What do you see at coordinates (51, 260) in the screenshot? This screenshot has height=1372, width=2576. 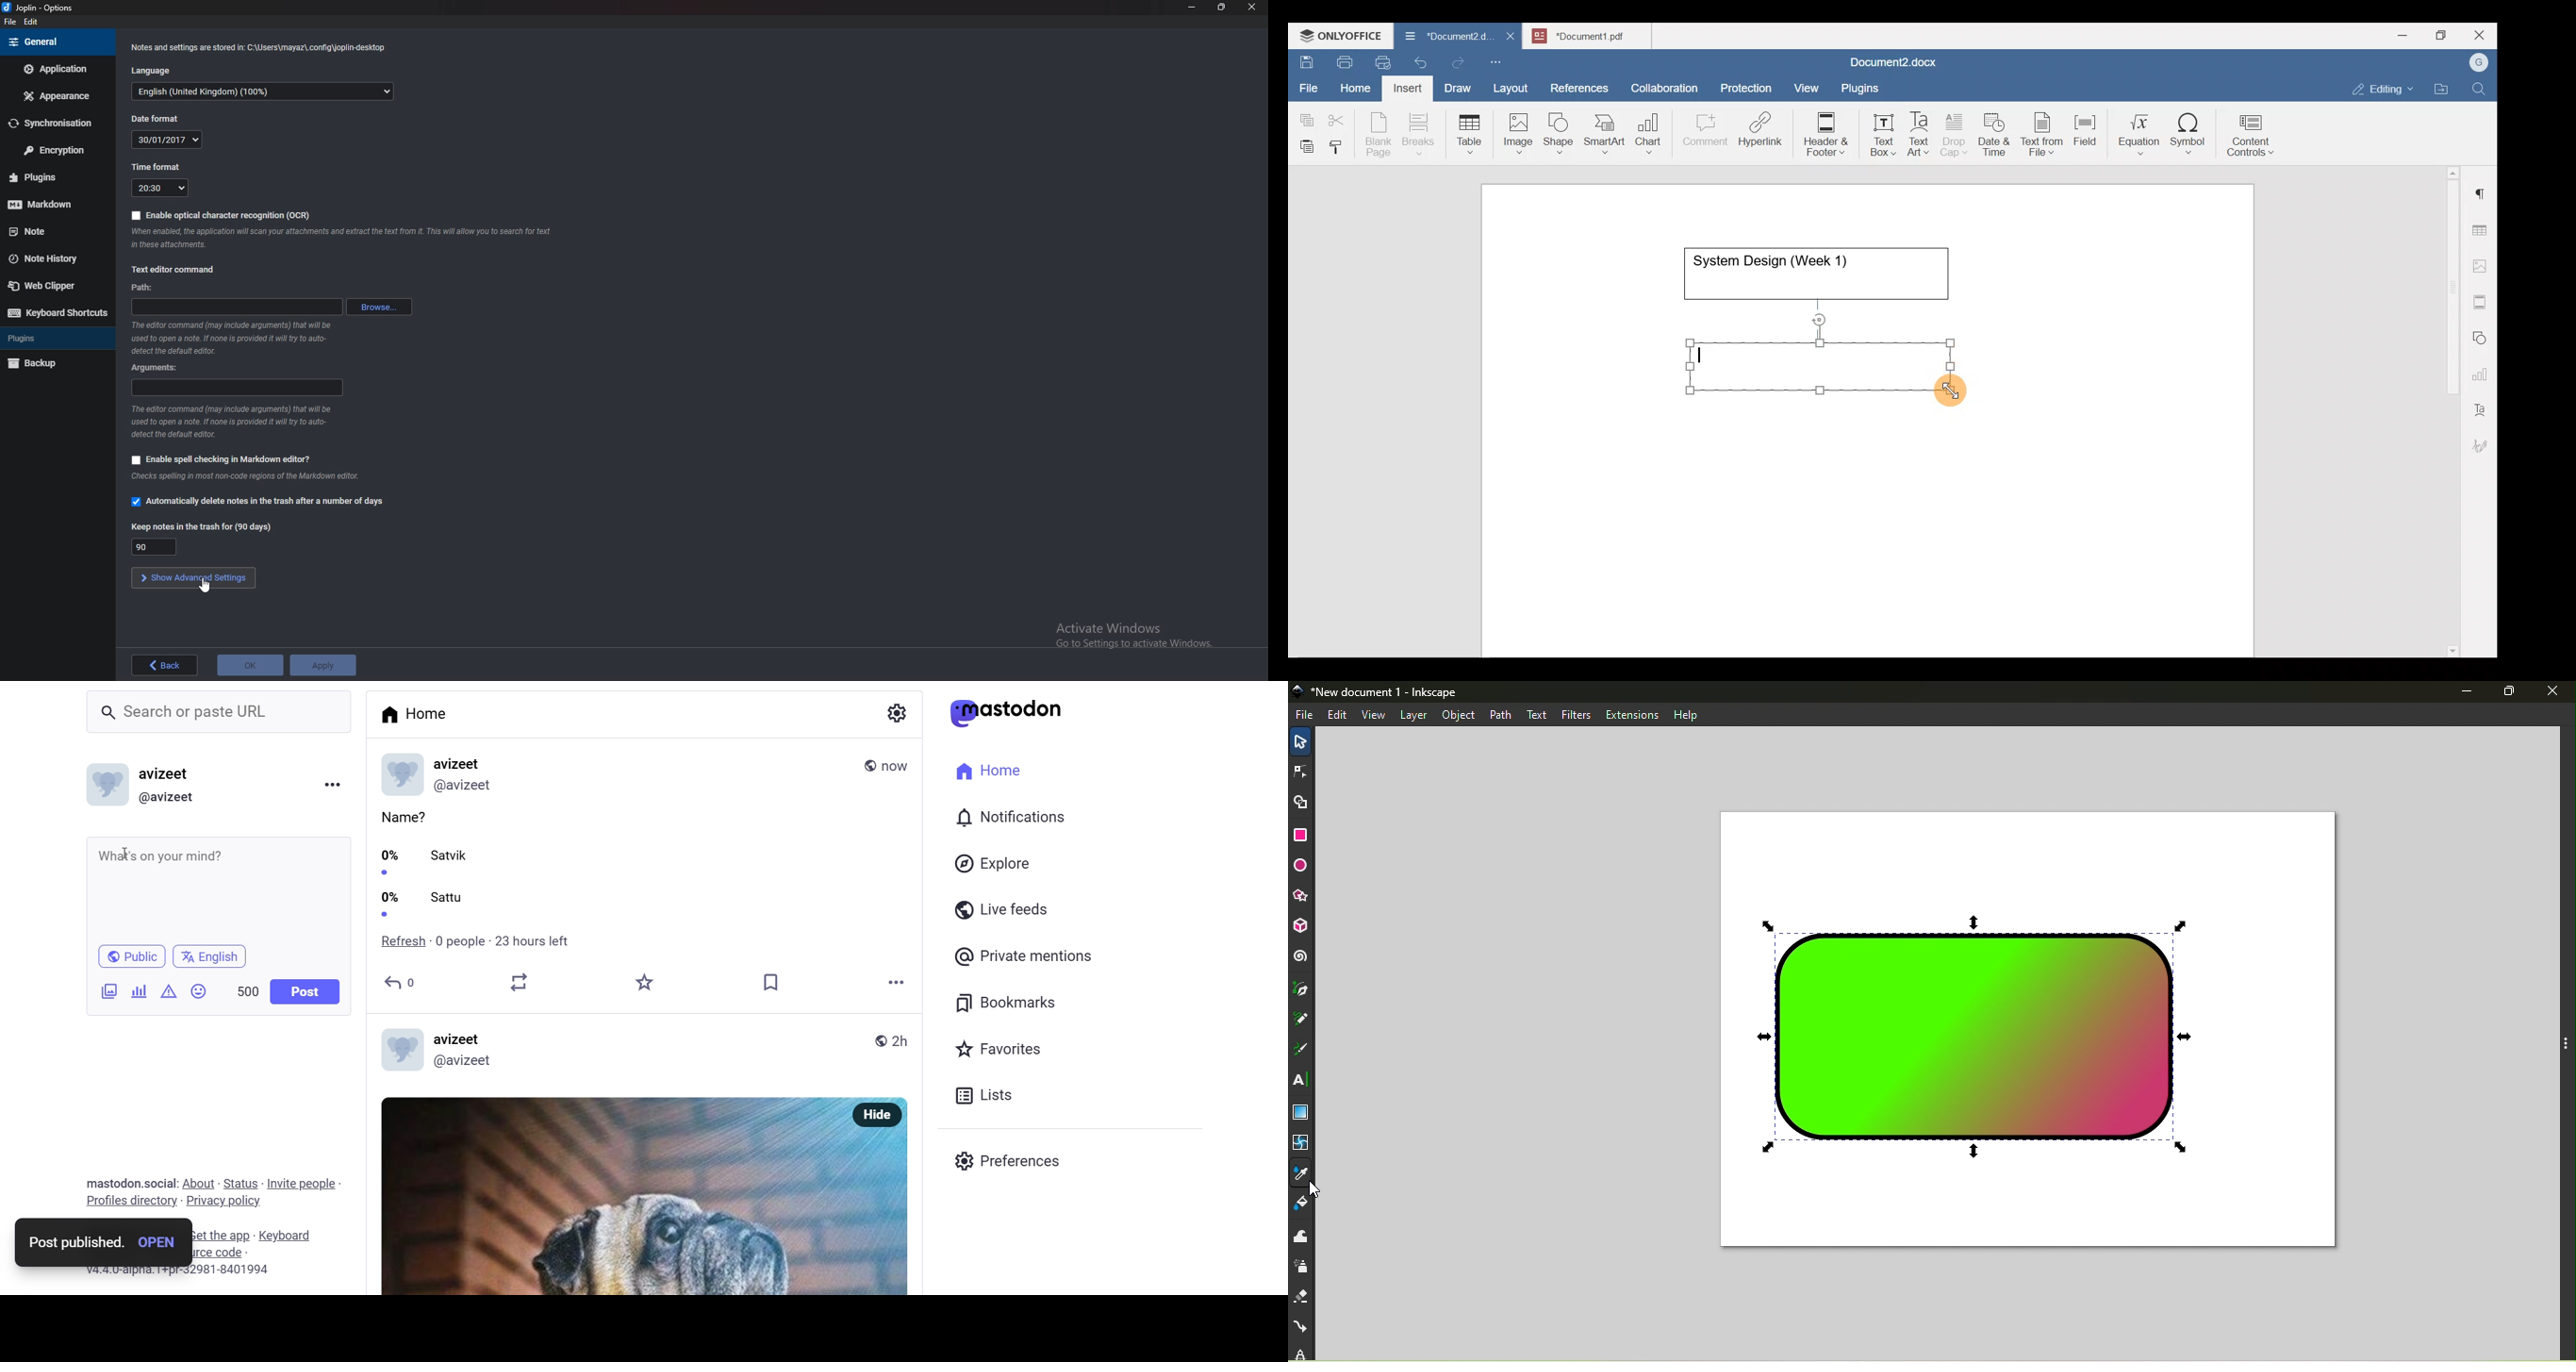 I see `Note history` at bounding box center [51, 260].